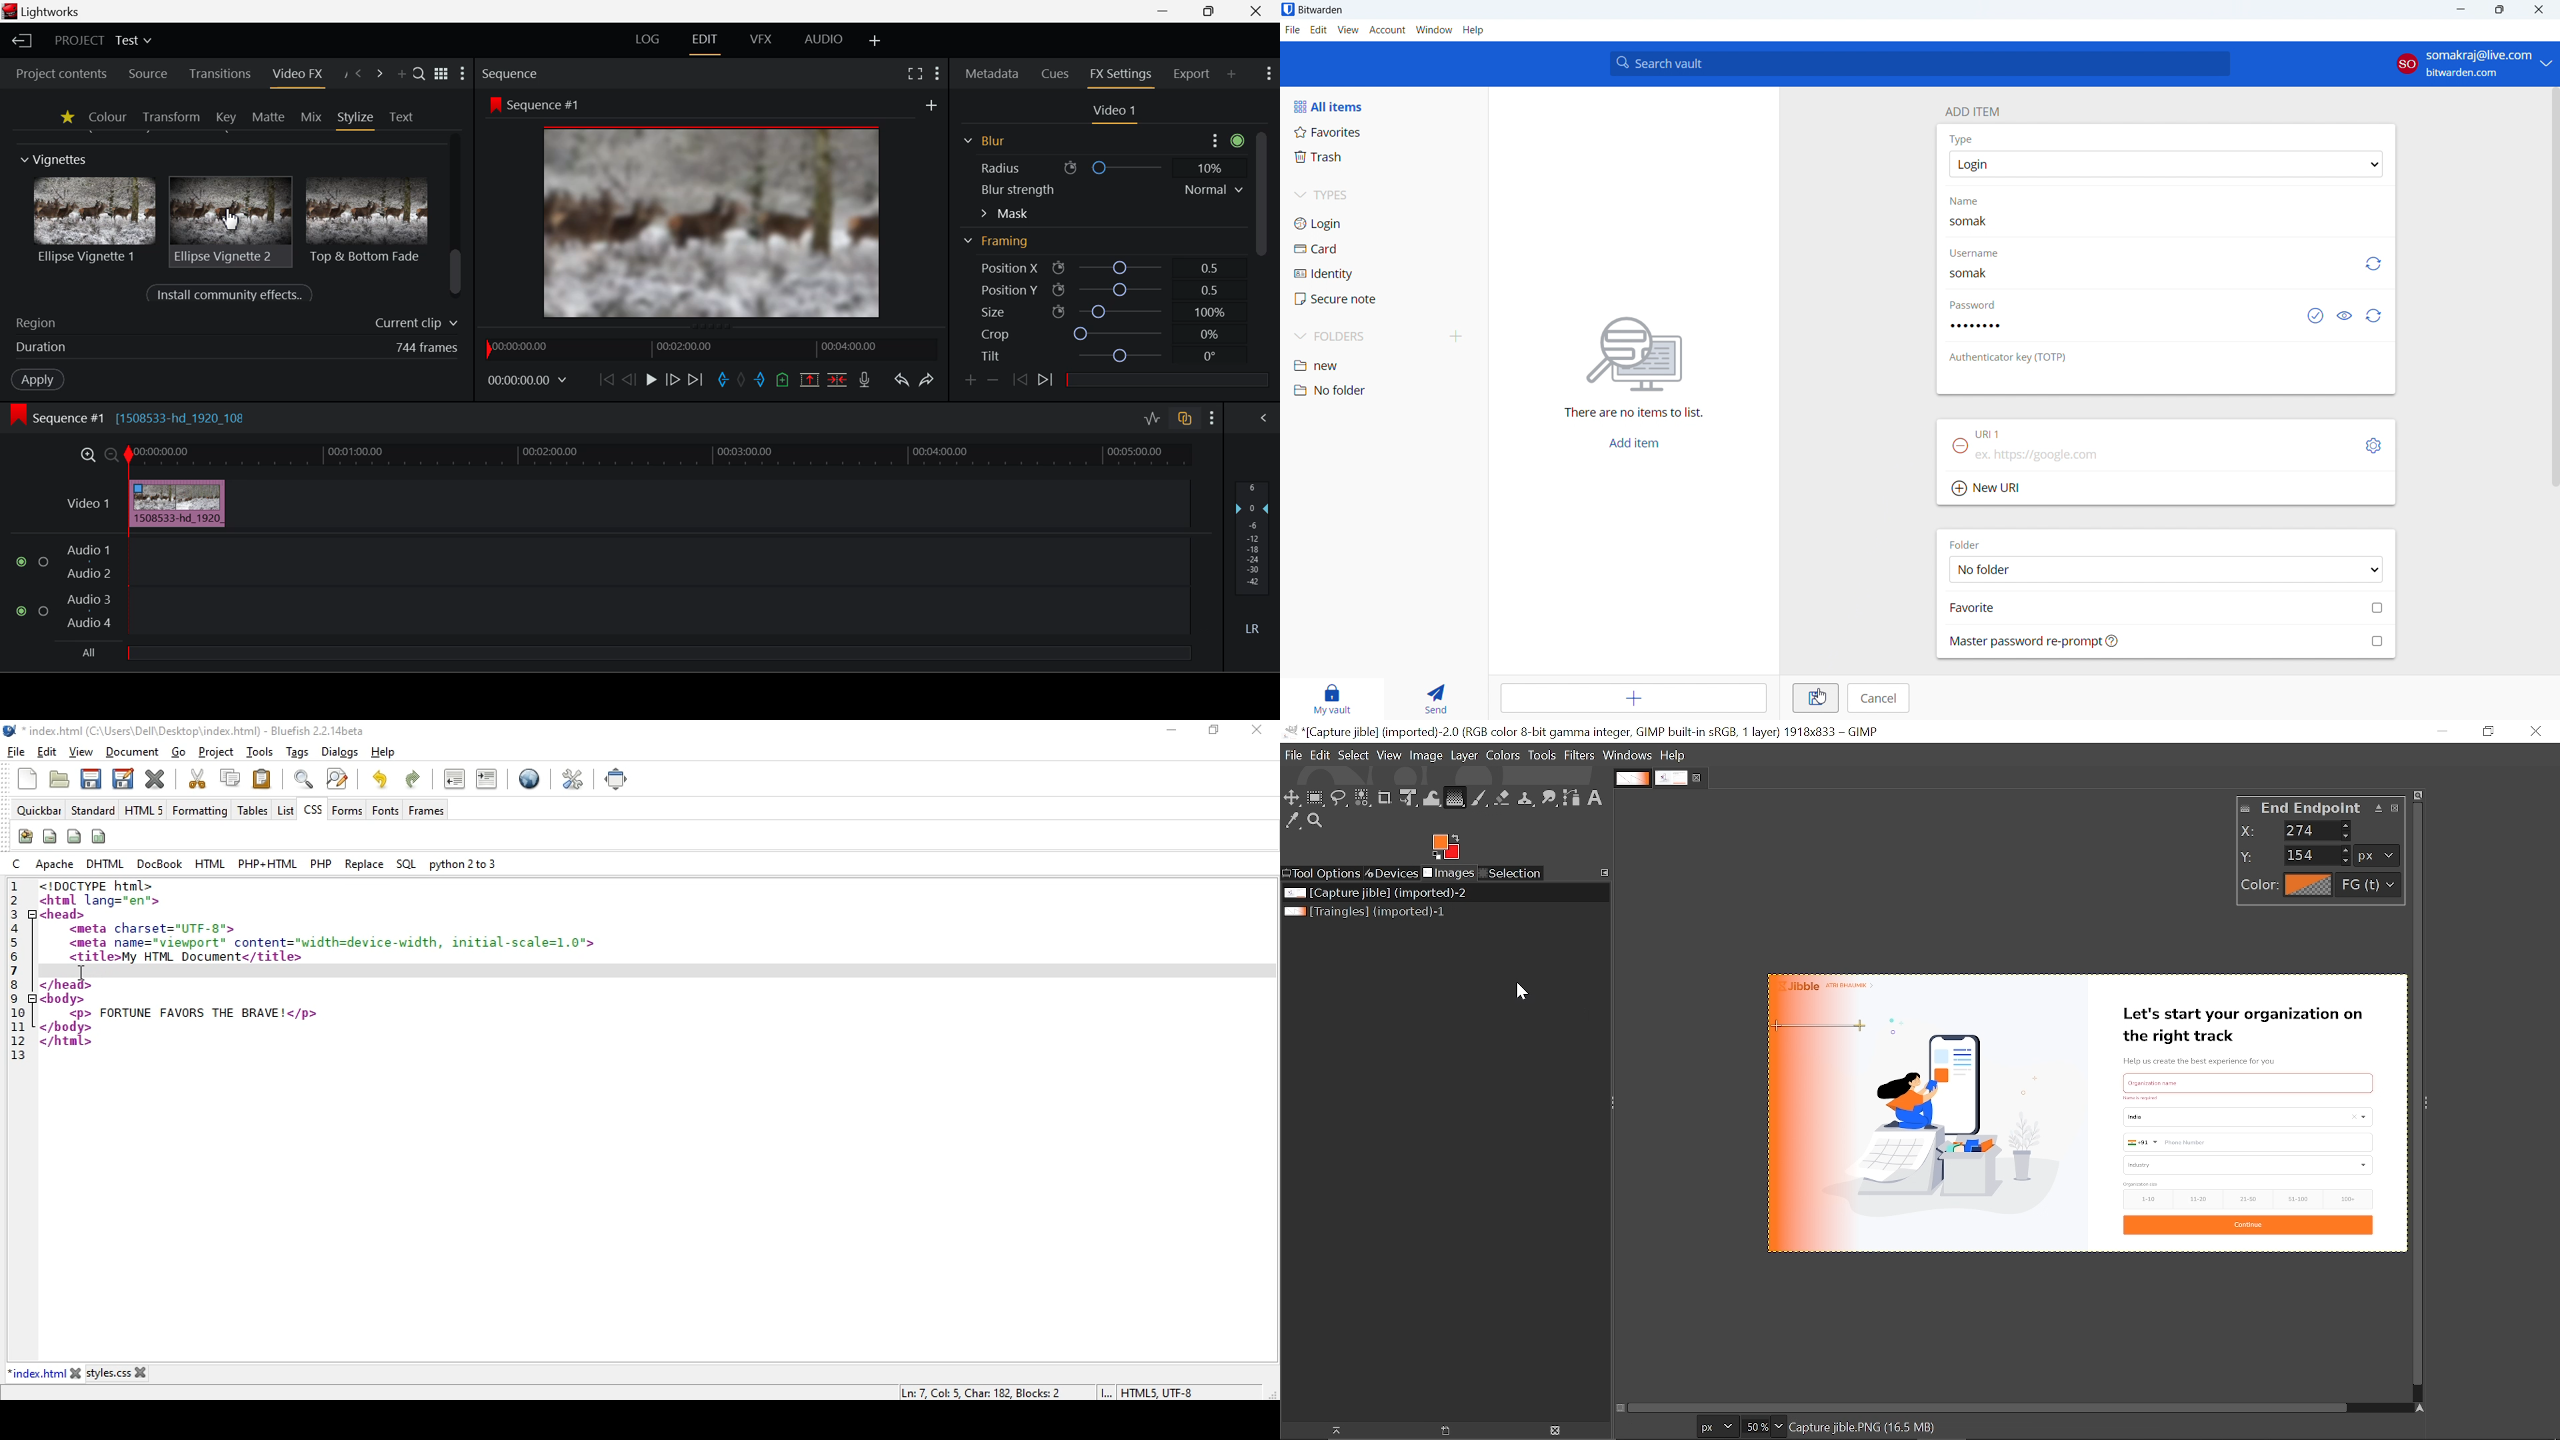  What do you see at coordinates (171, 117) in the screenshot?
I see `Transform` at bounding box center [171, 117].